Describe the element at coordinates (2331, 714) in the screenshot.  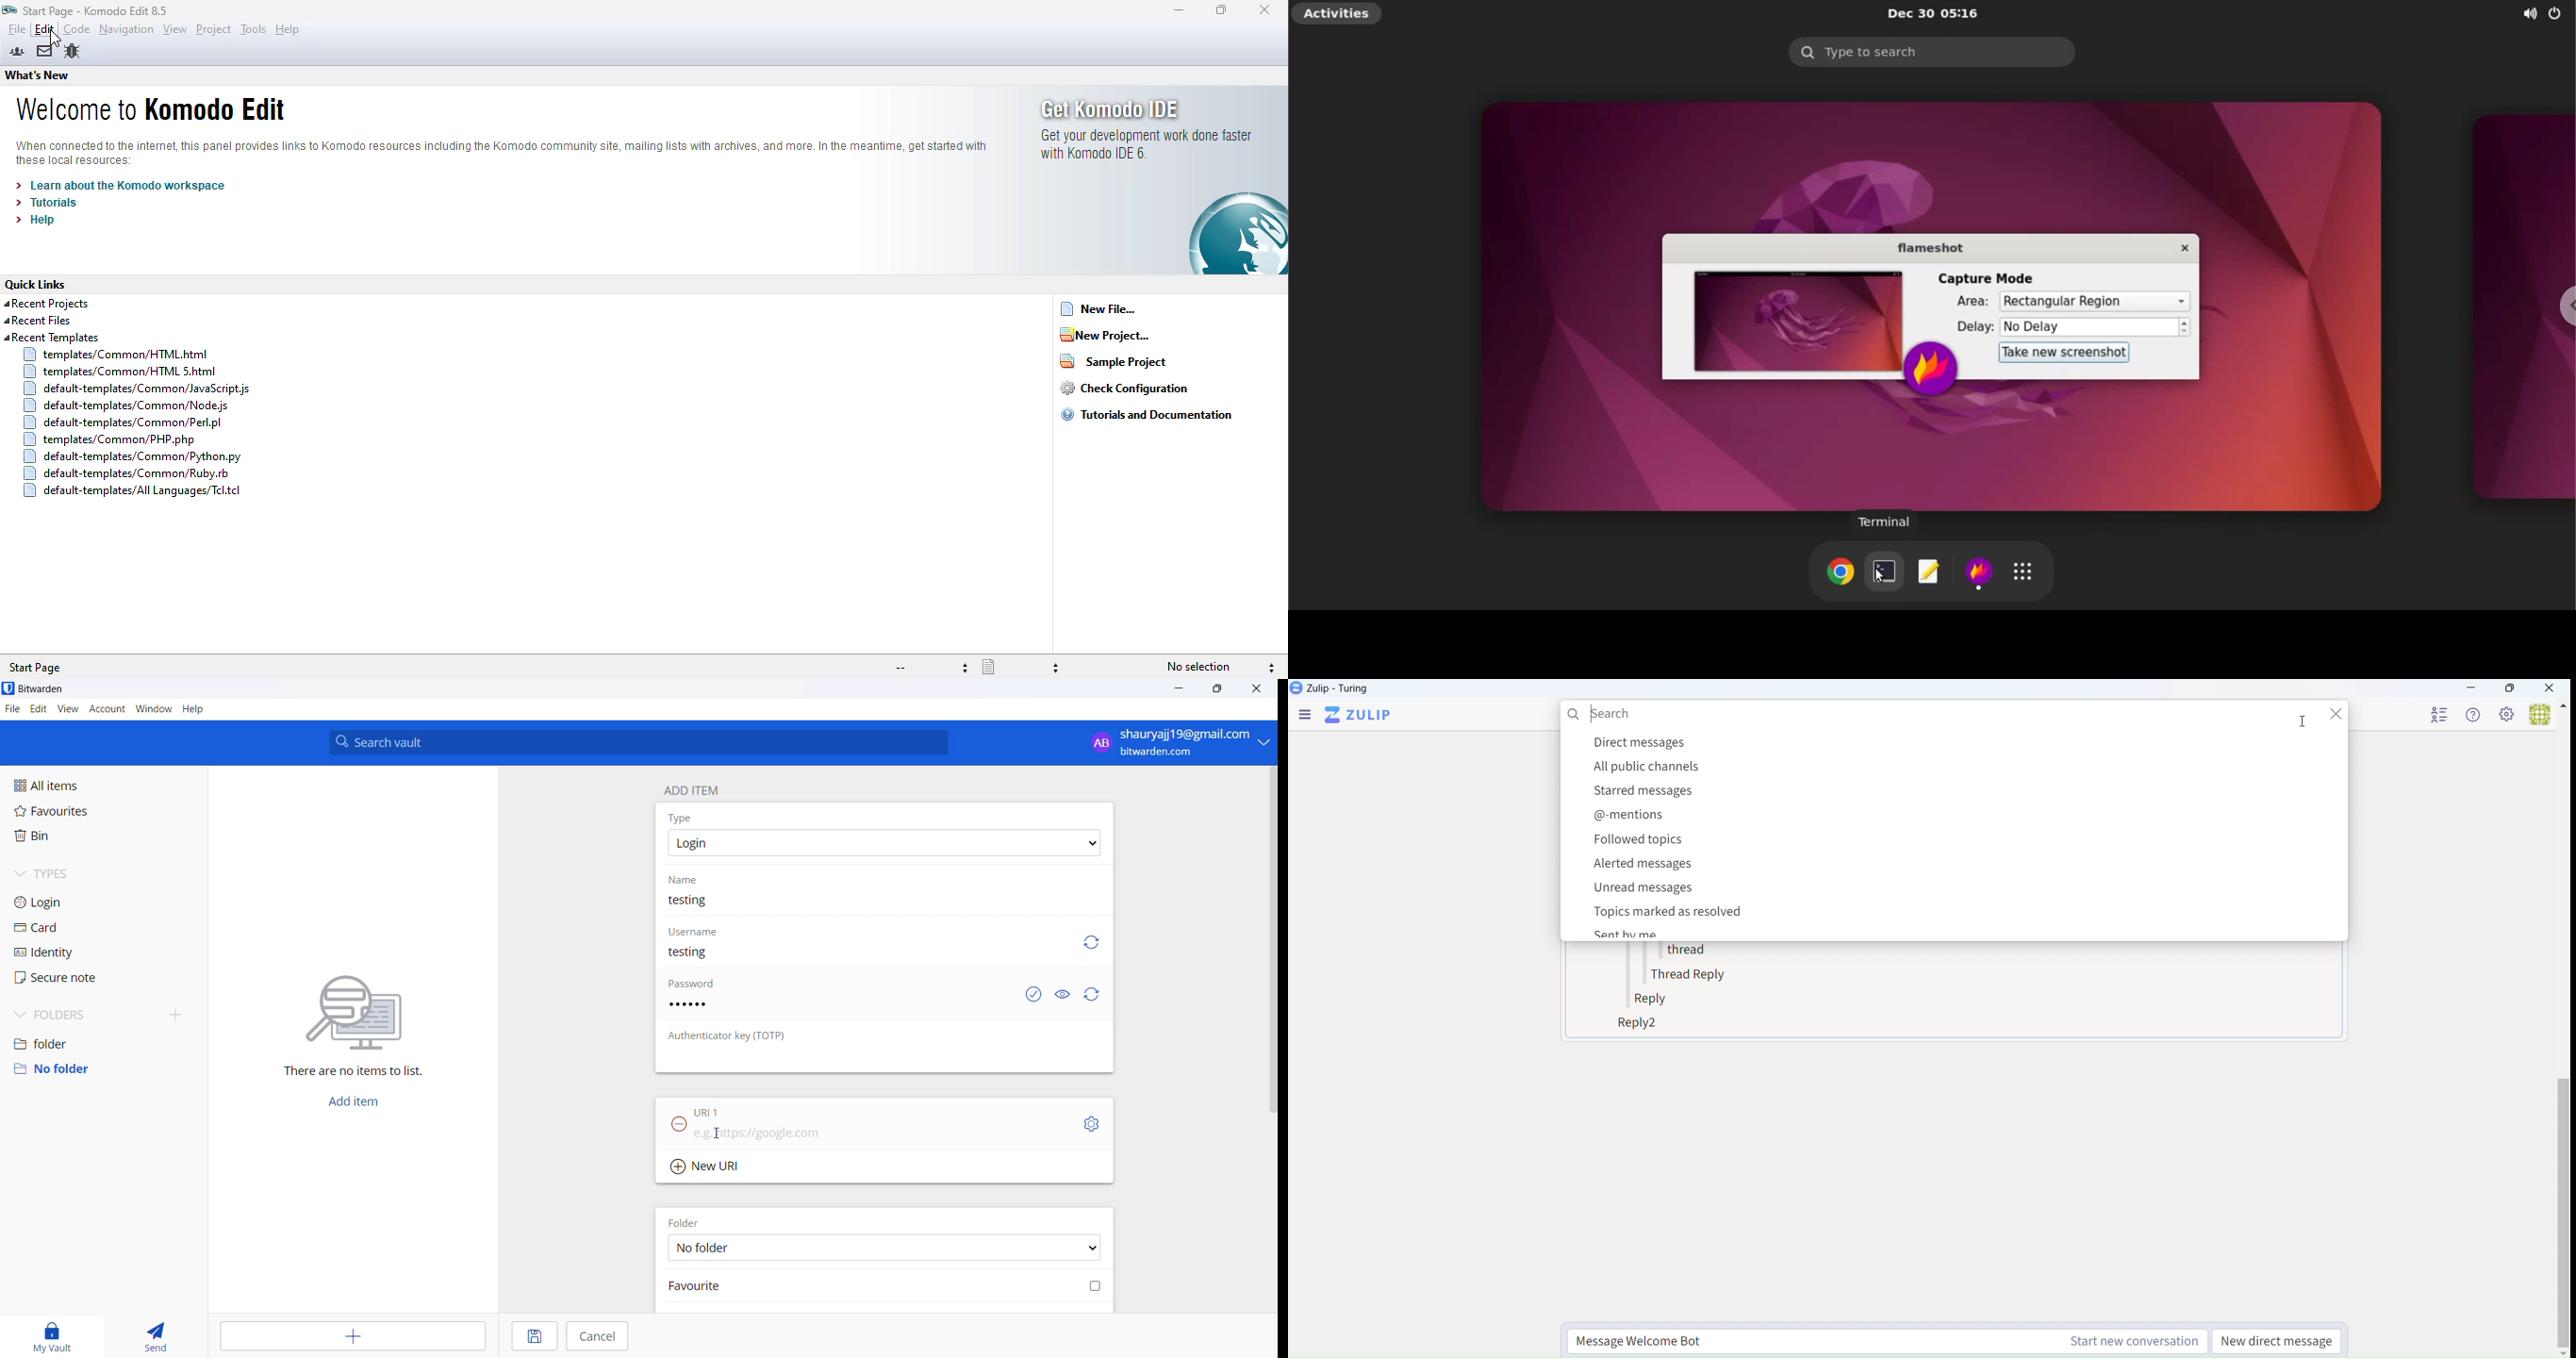
I see `Close` at that location.